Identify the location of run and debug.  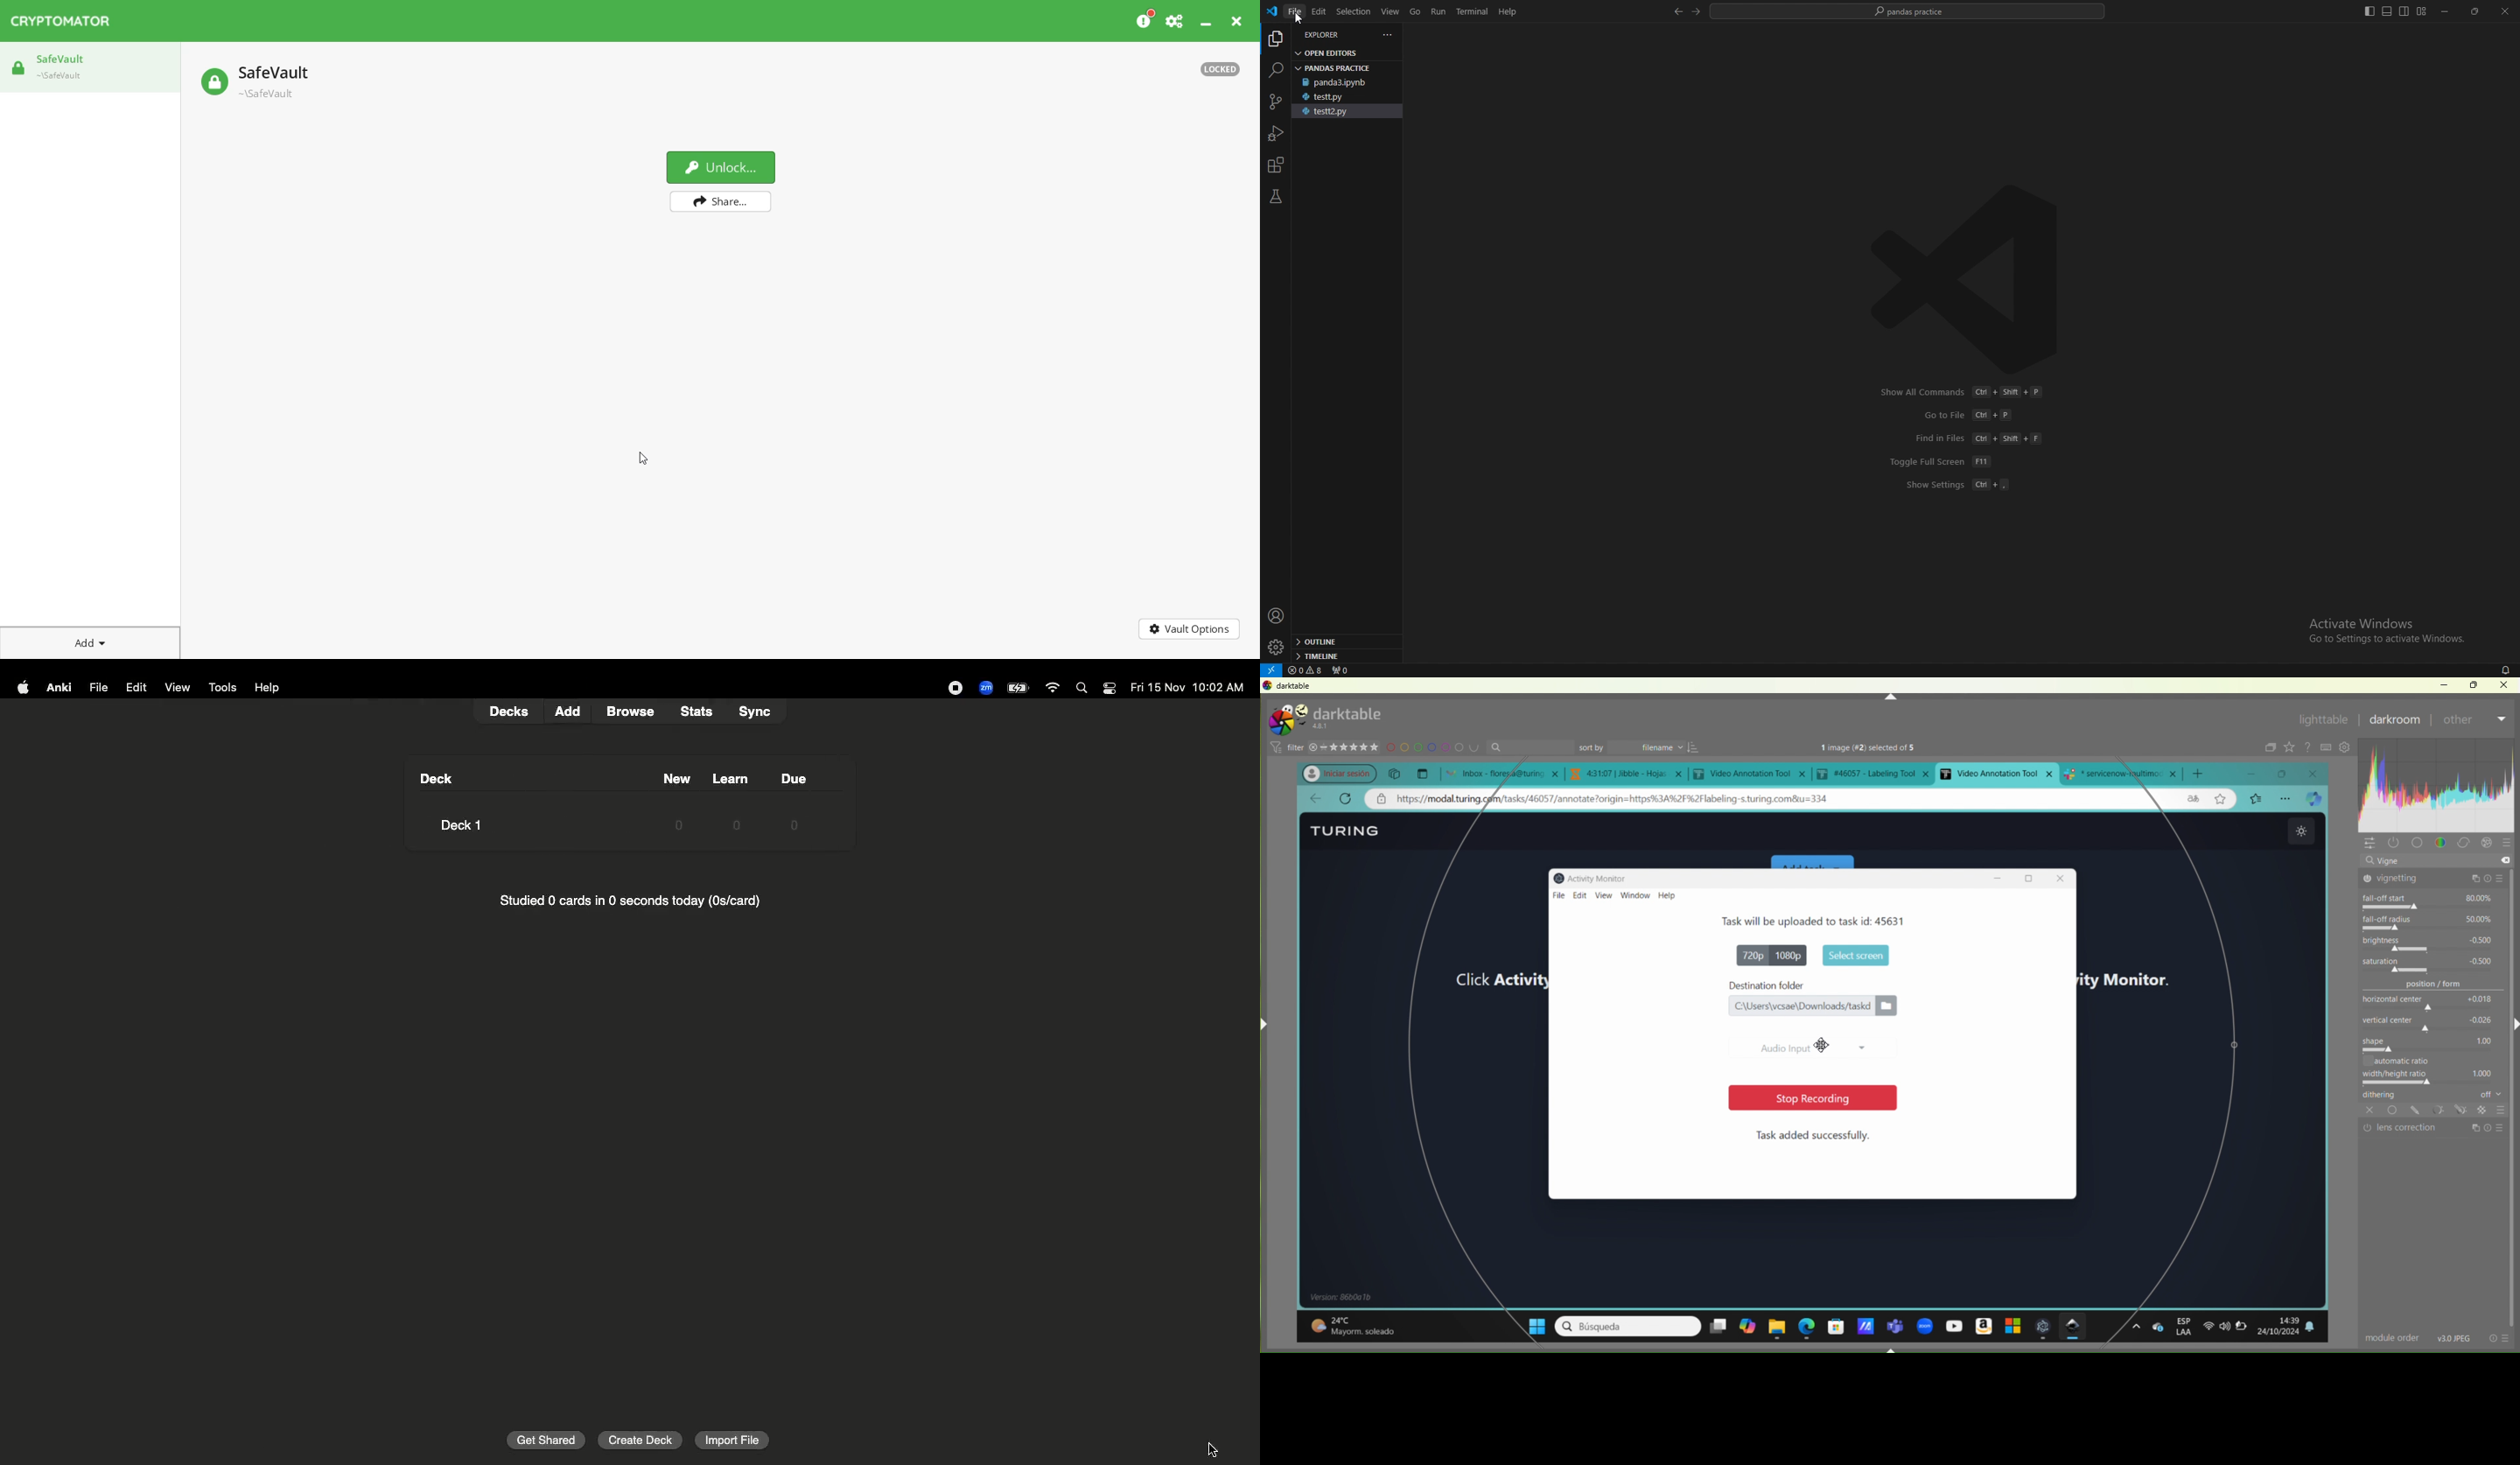
(1277, 133).